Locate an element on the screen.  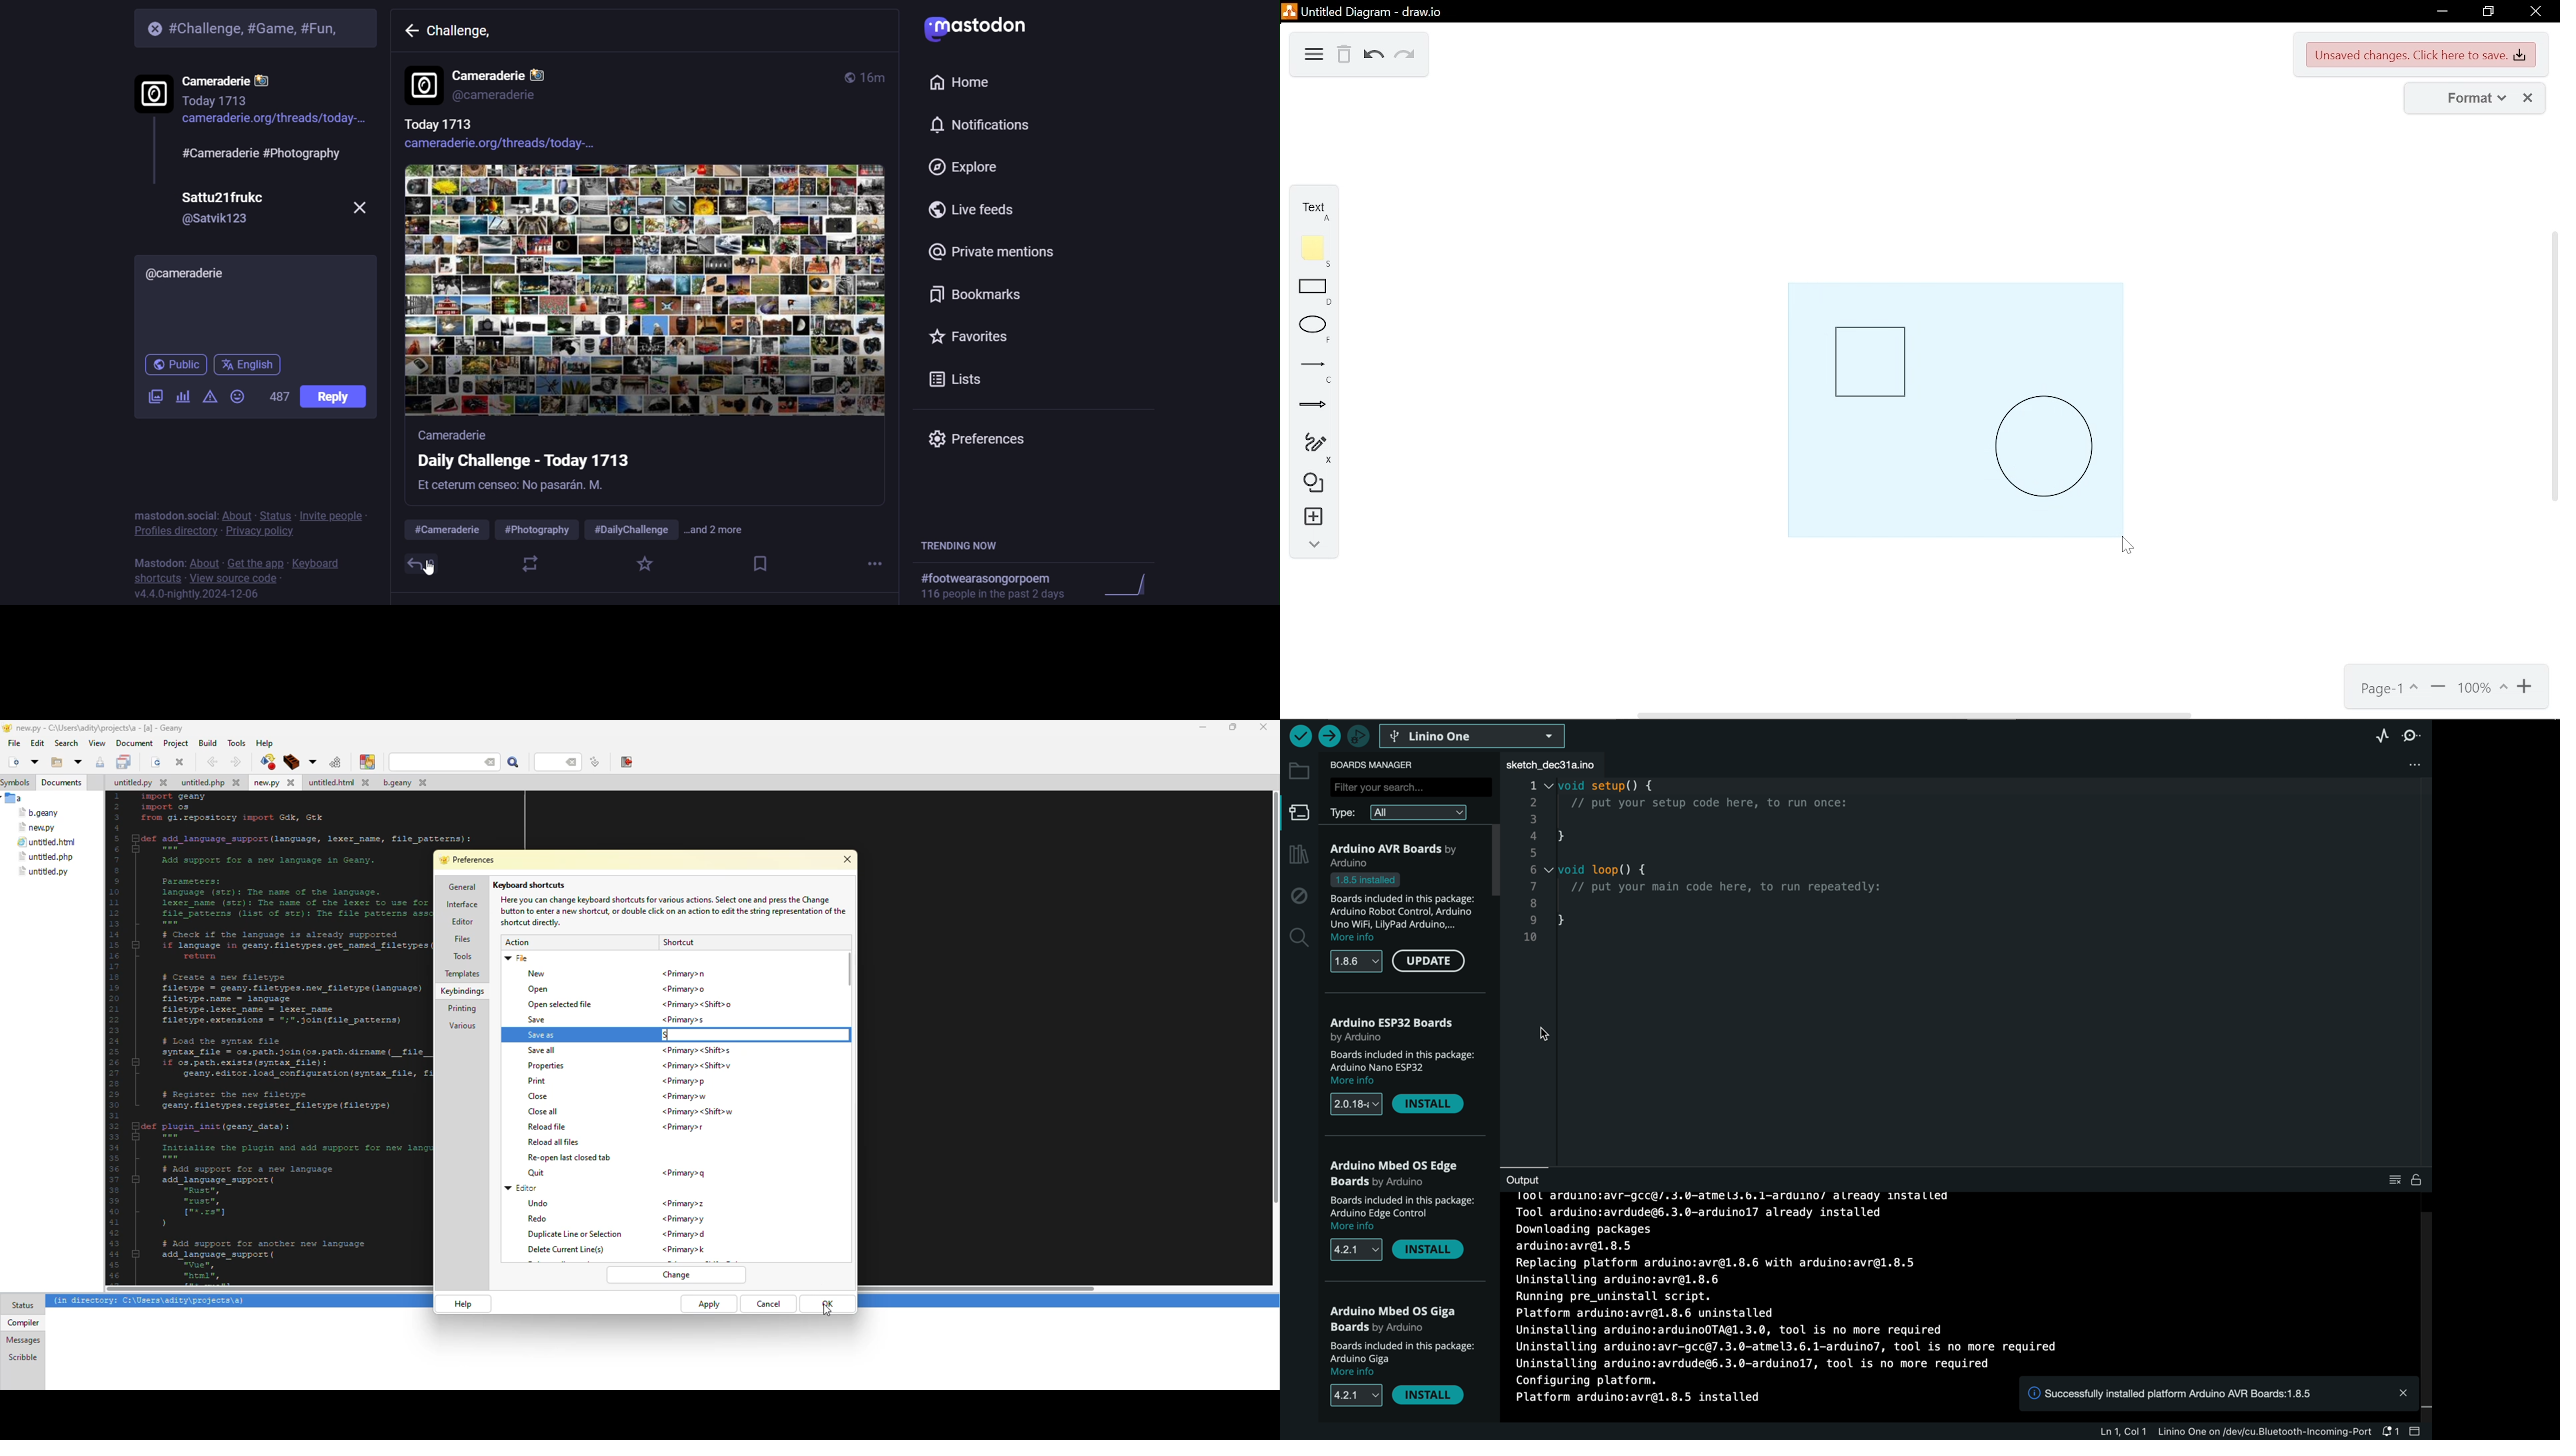
mastodon is located at coordinates (981, 26).